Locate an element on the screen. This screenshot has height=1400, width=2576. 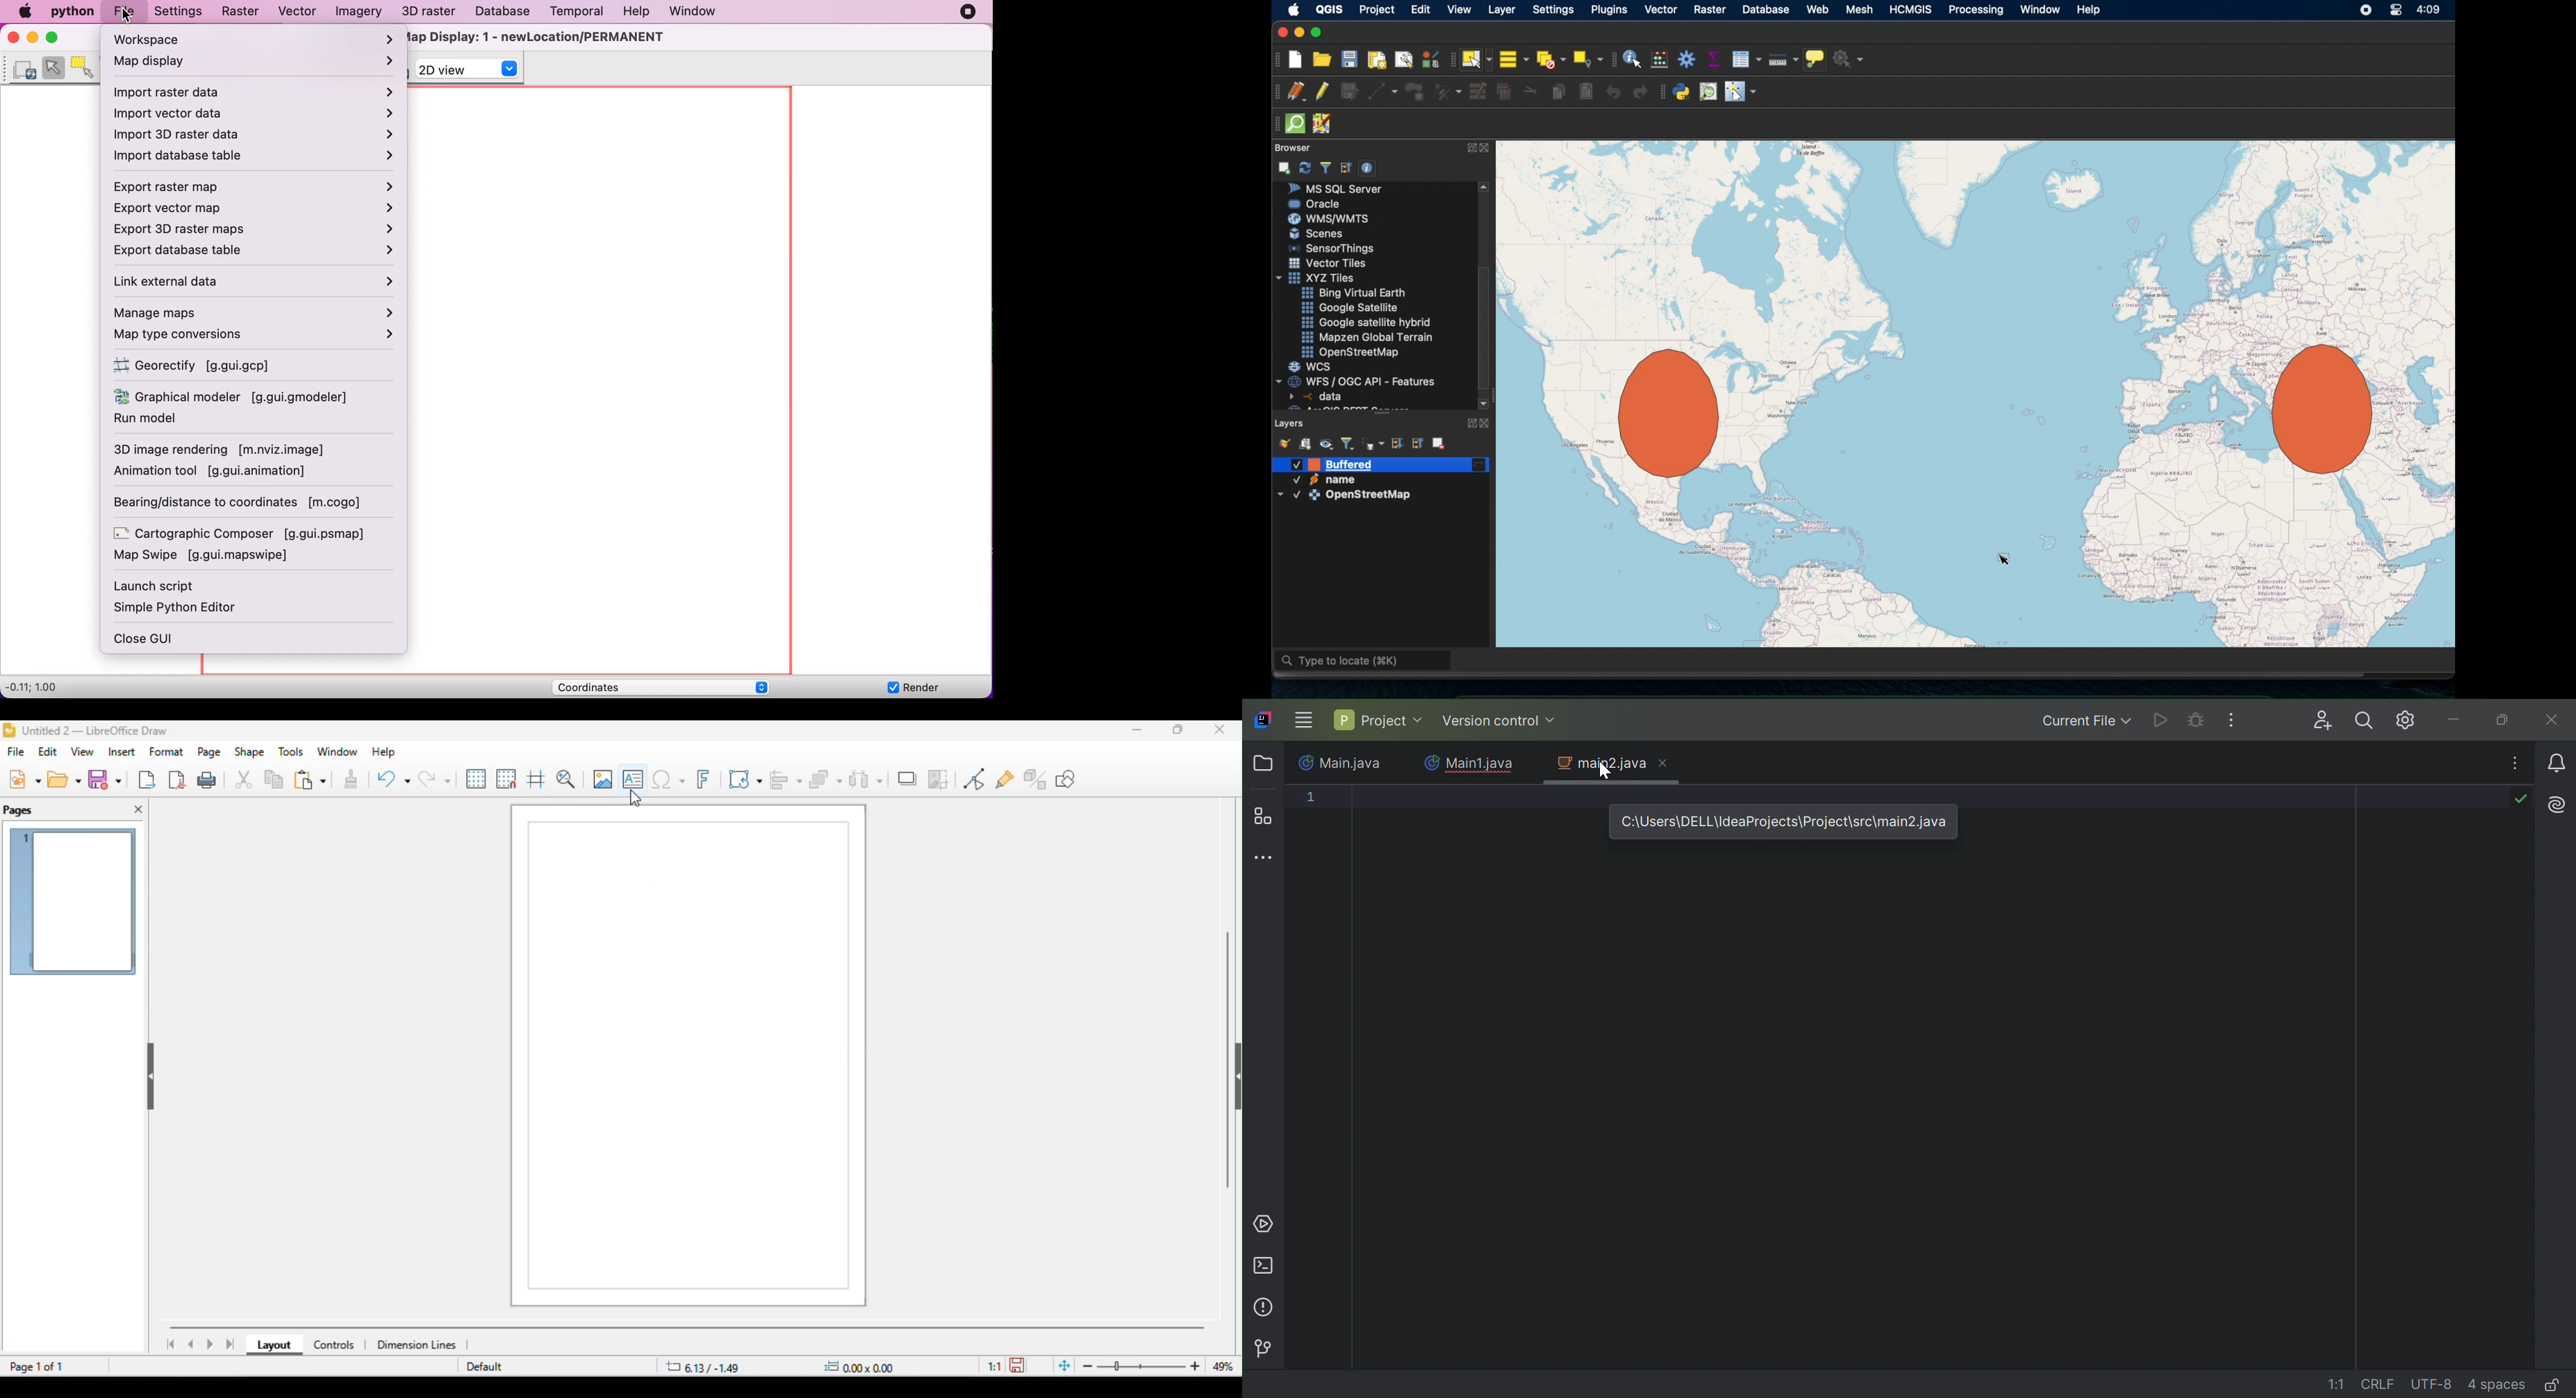
no action selected is located at coordinates (1851, 60).